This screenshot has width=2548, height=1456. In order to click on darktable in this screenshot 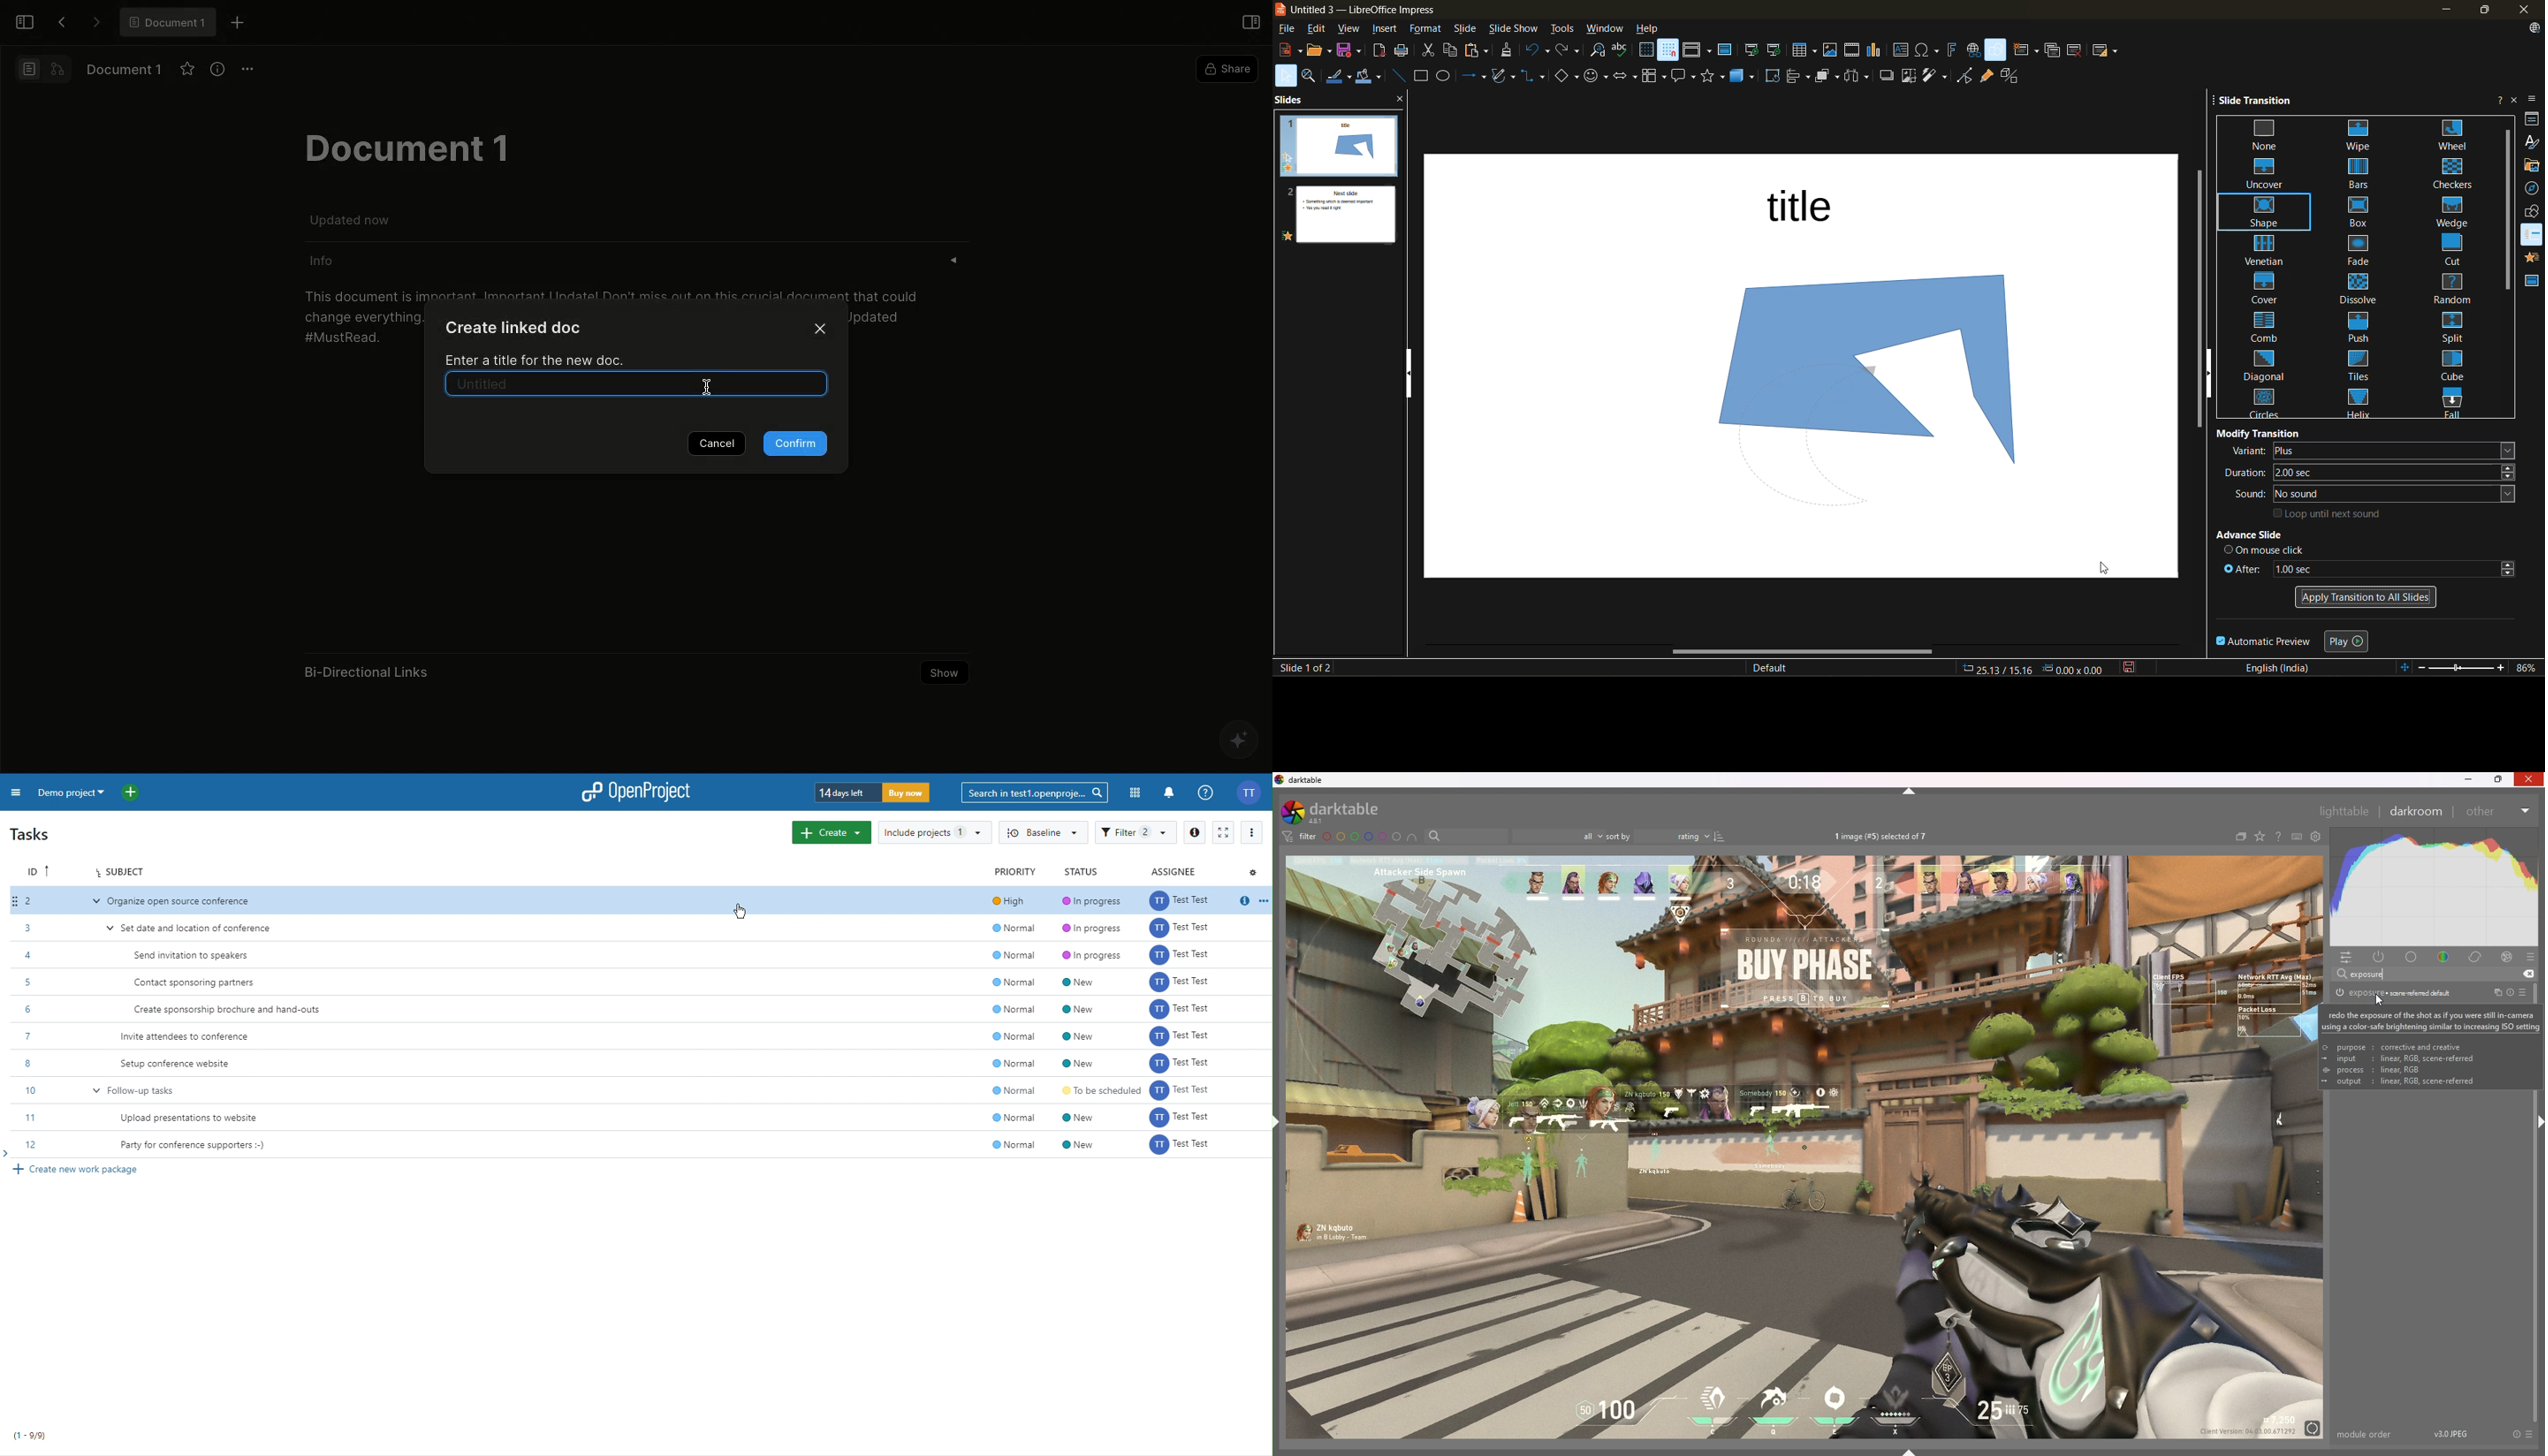, I will do `click(1302, 780)`.